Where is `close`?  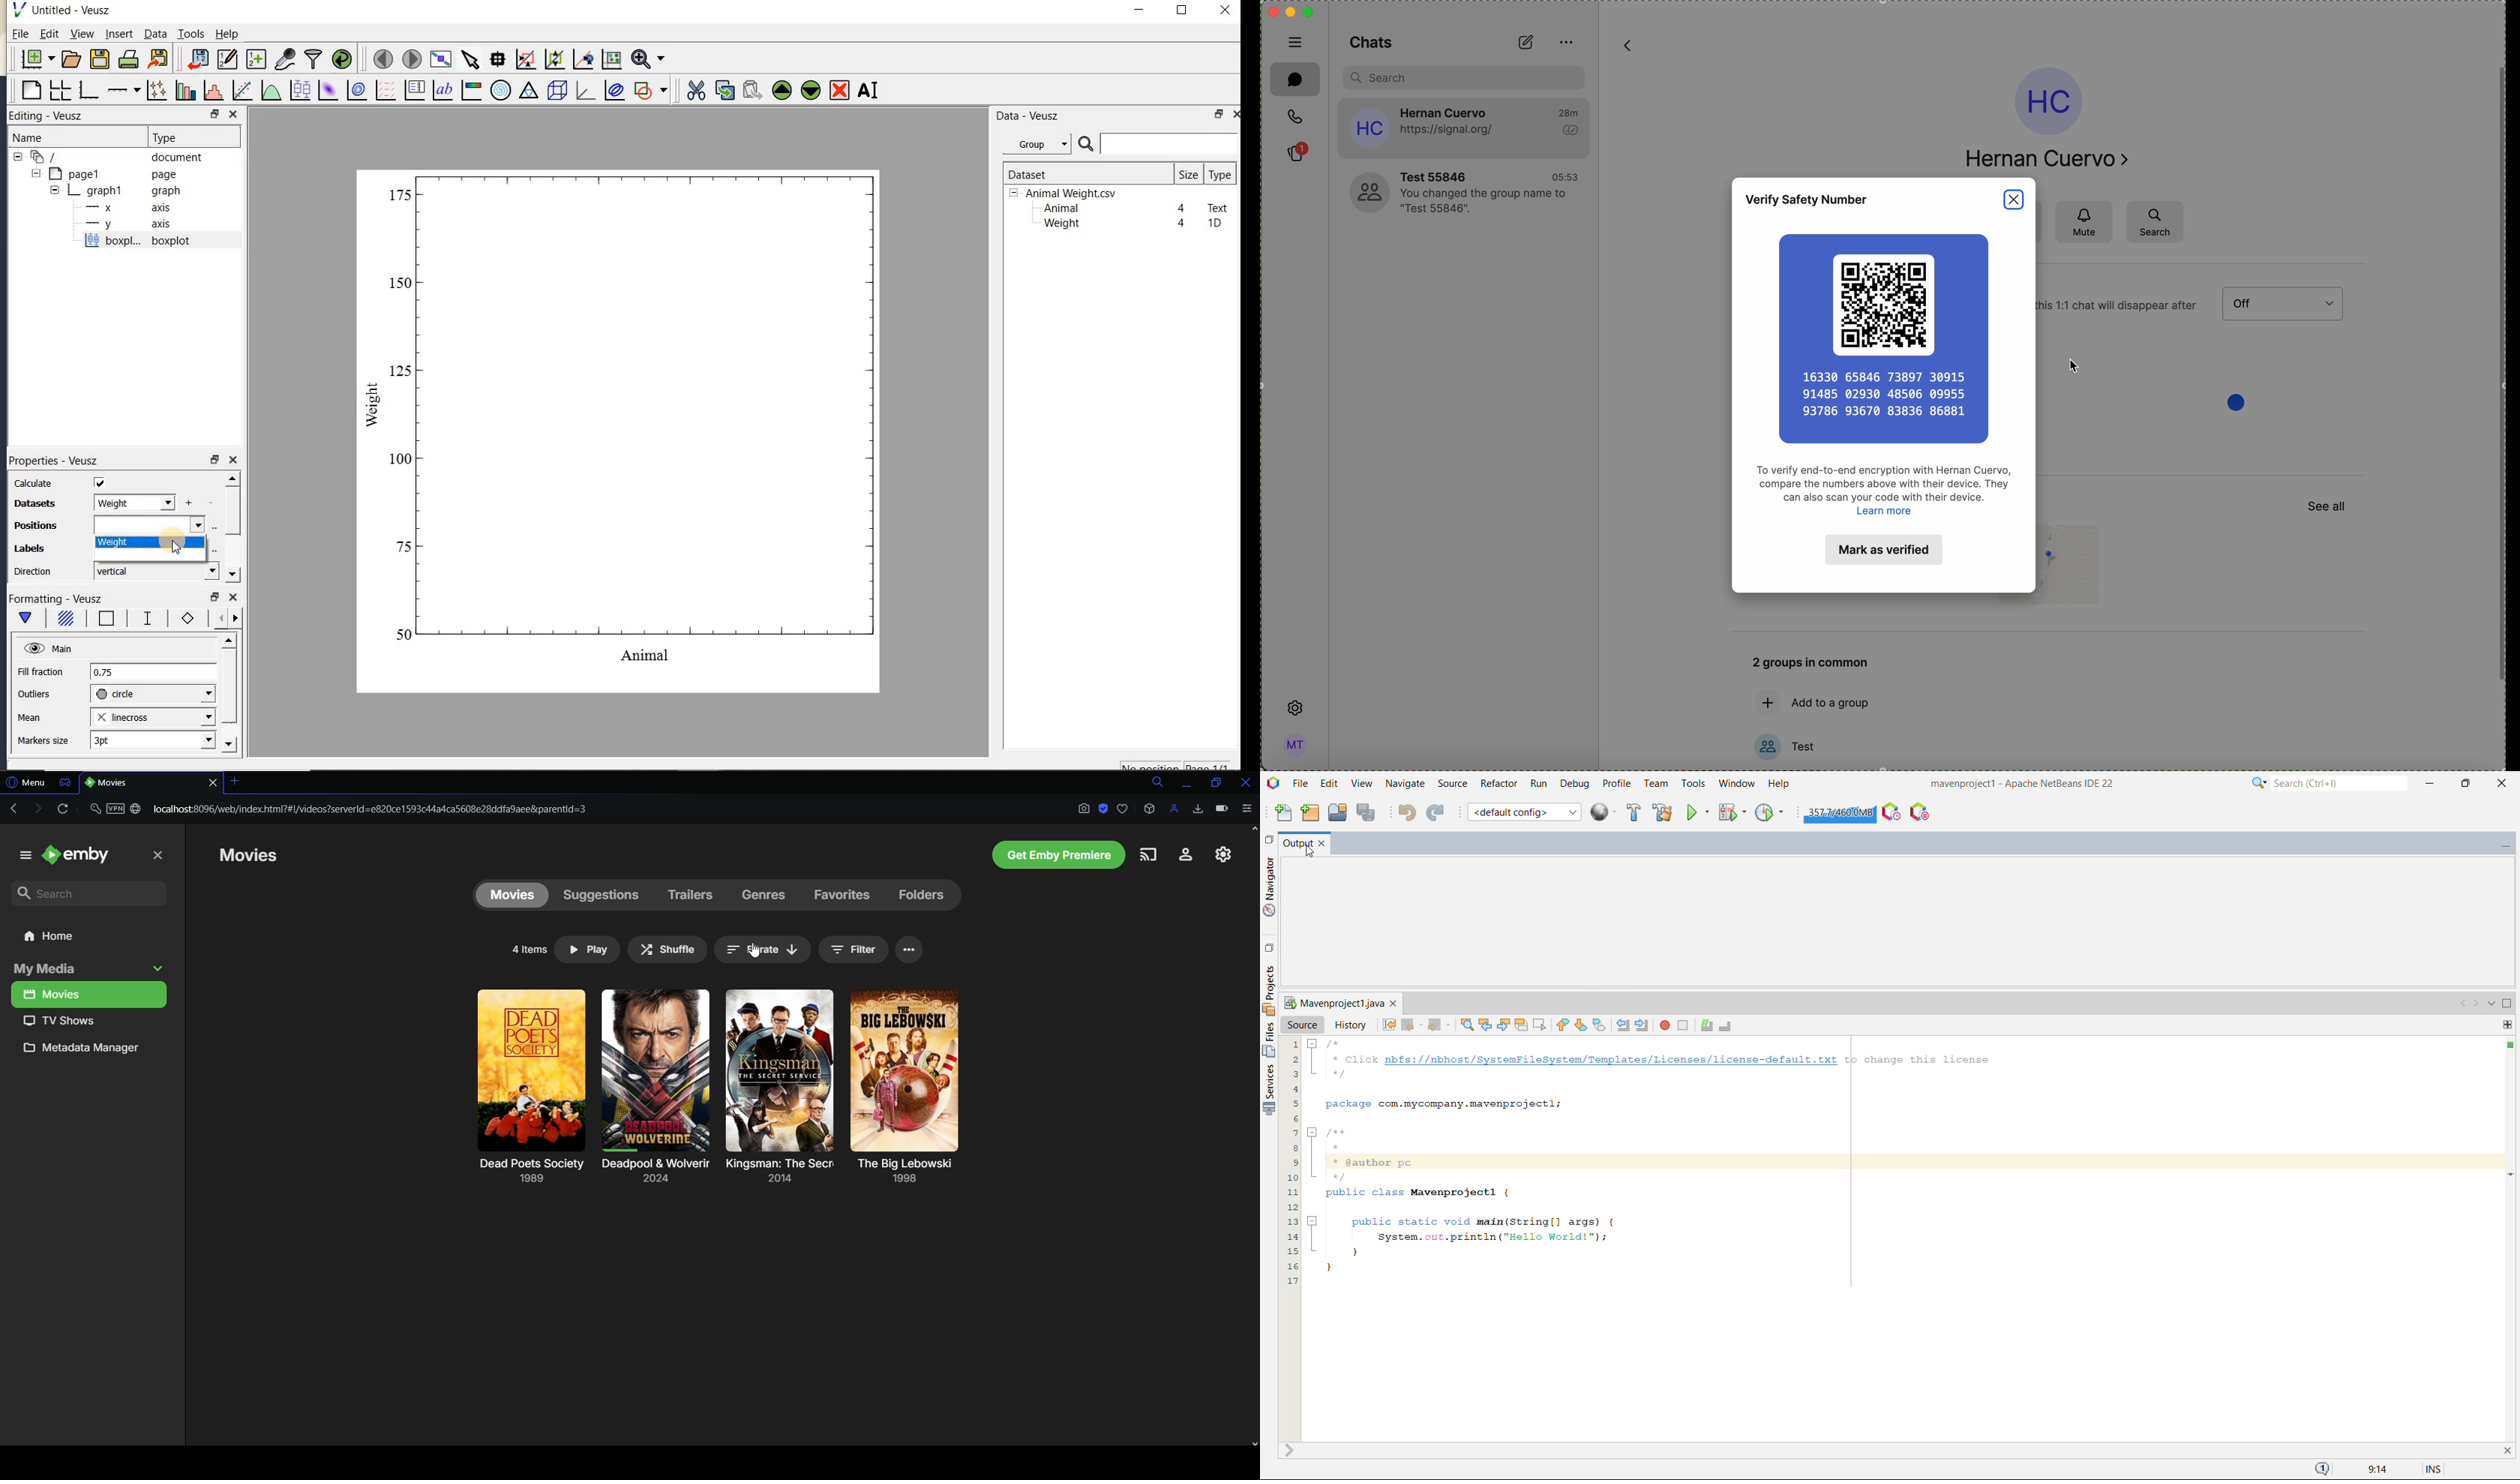
close is located at coordinates (2012, 200).